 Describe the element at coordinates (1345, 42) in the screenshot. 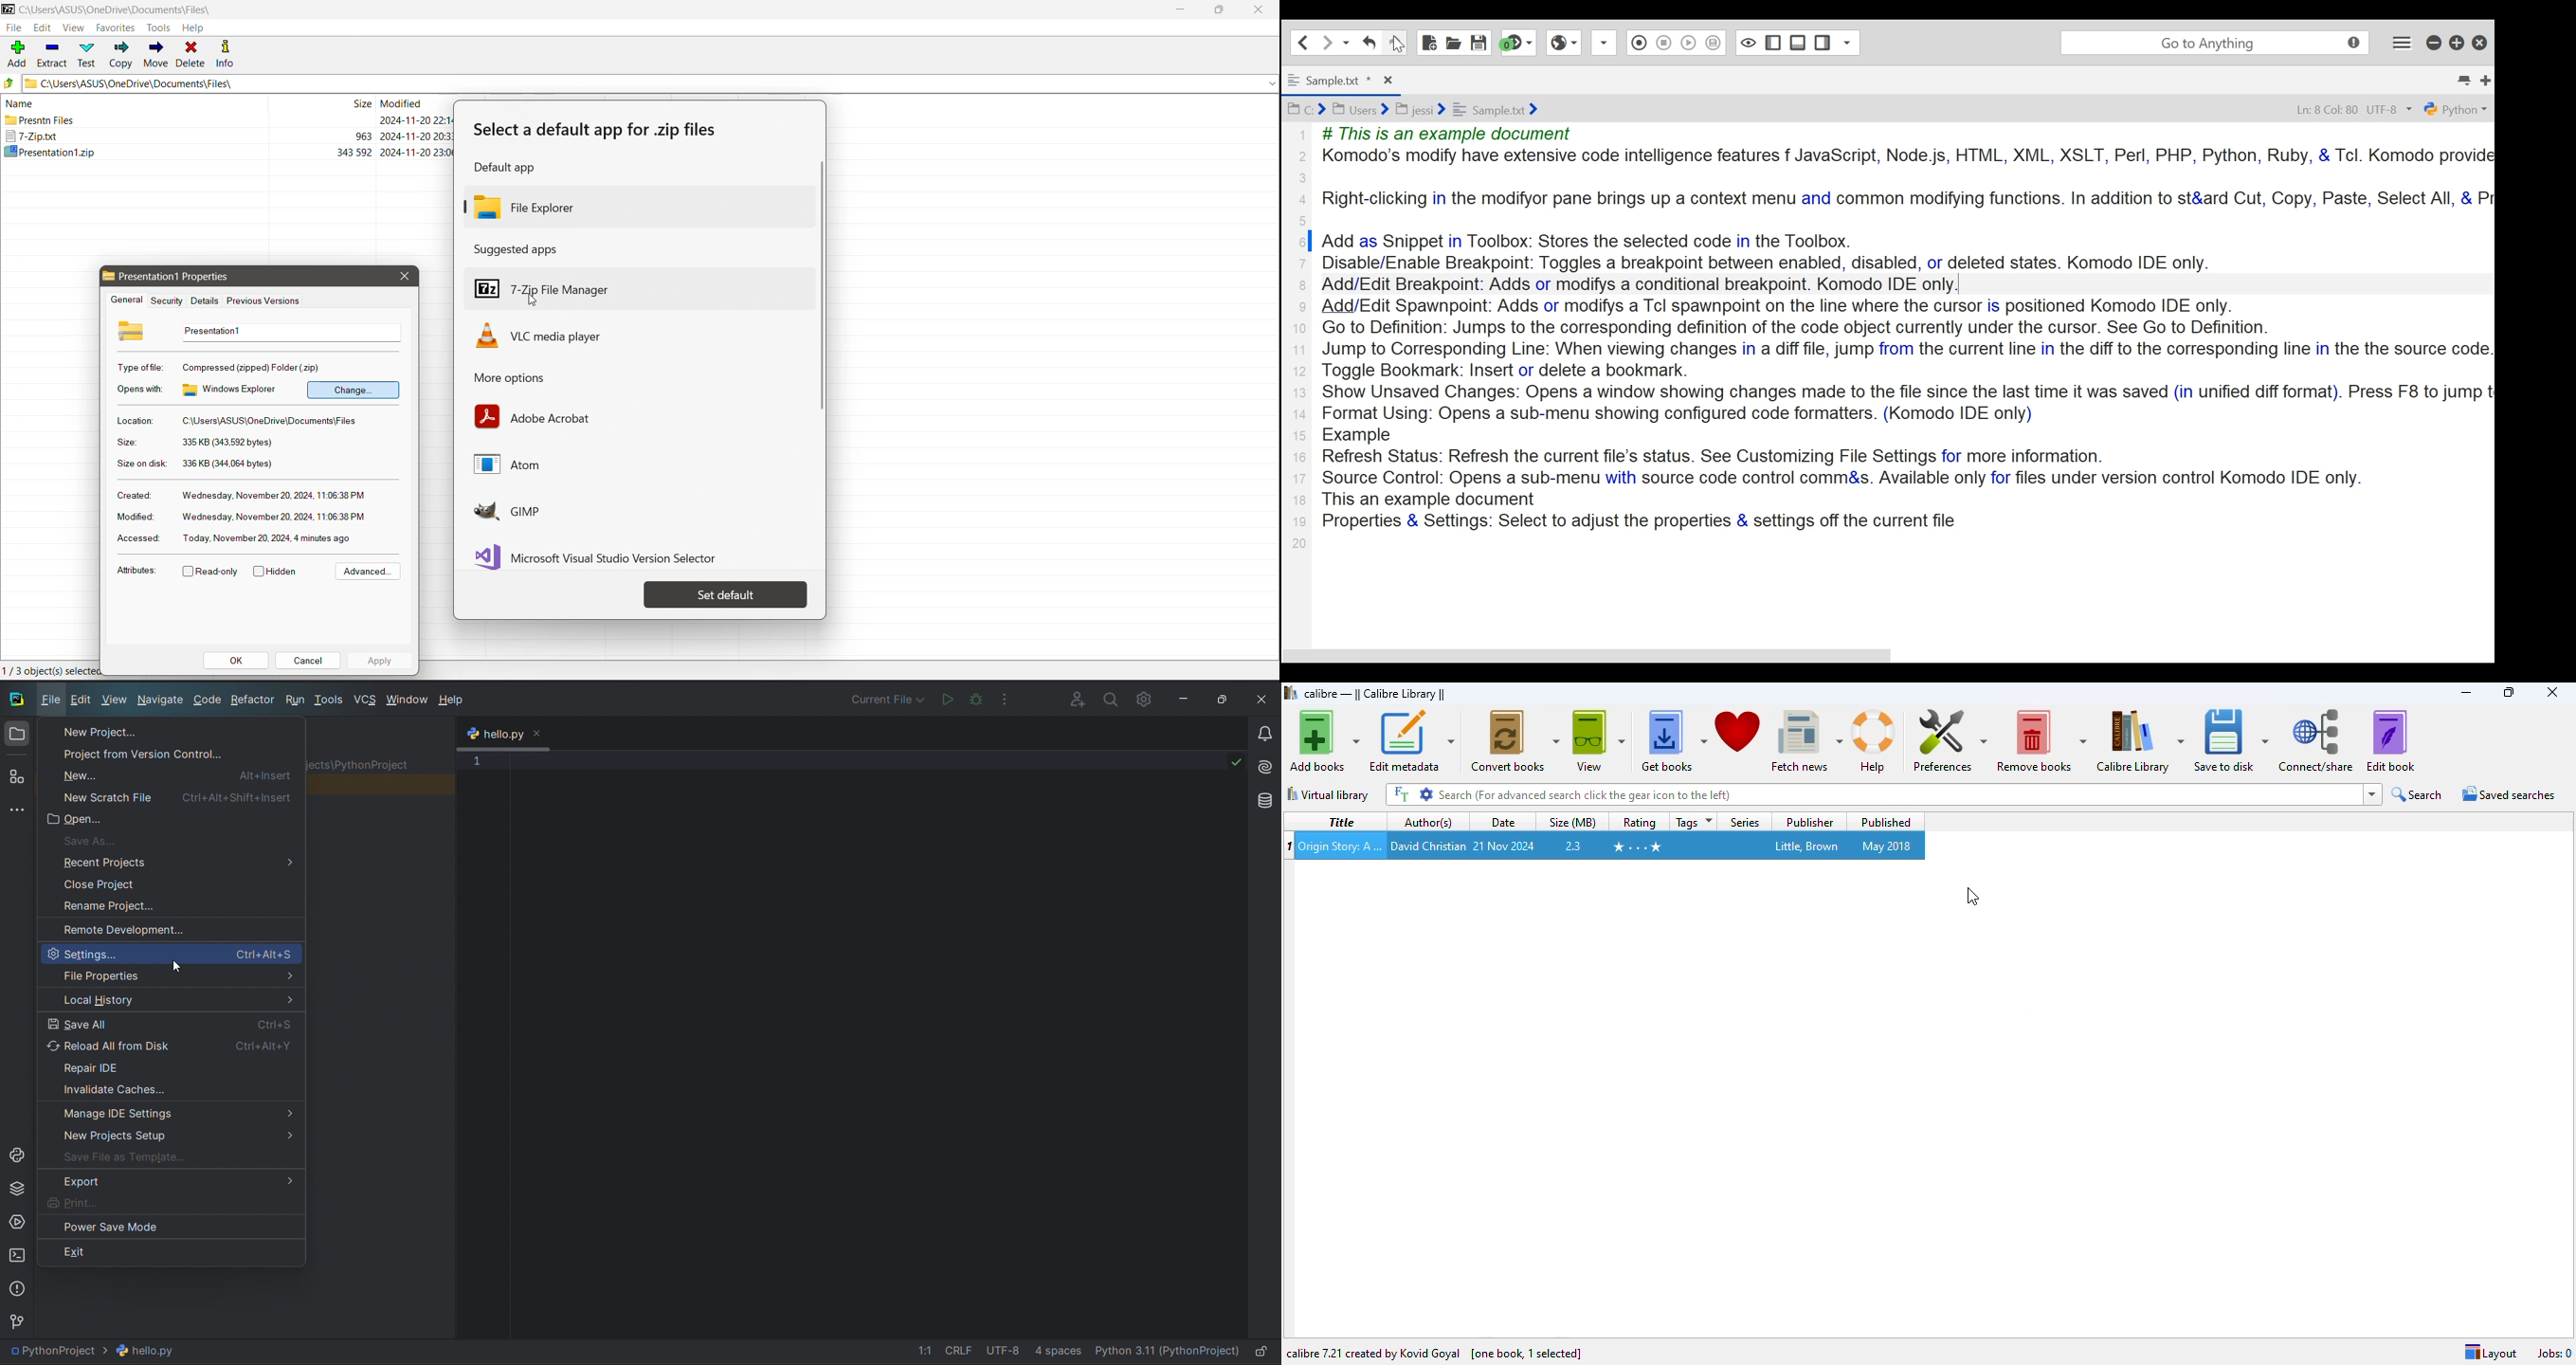

I see `Recent location` at that location.